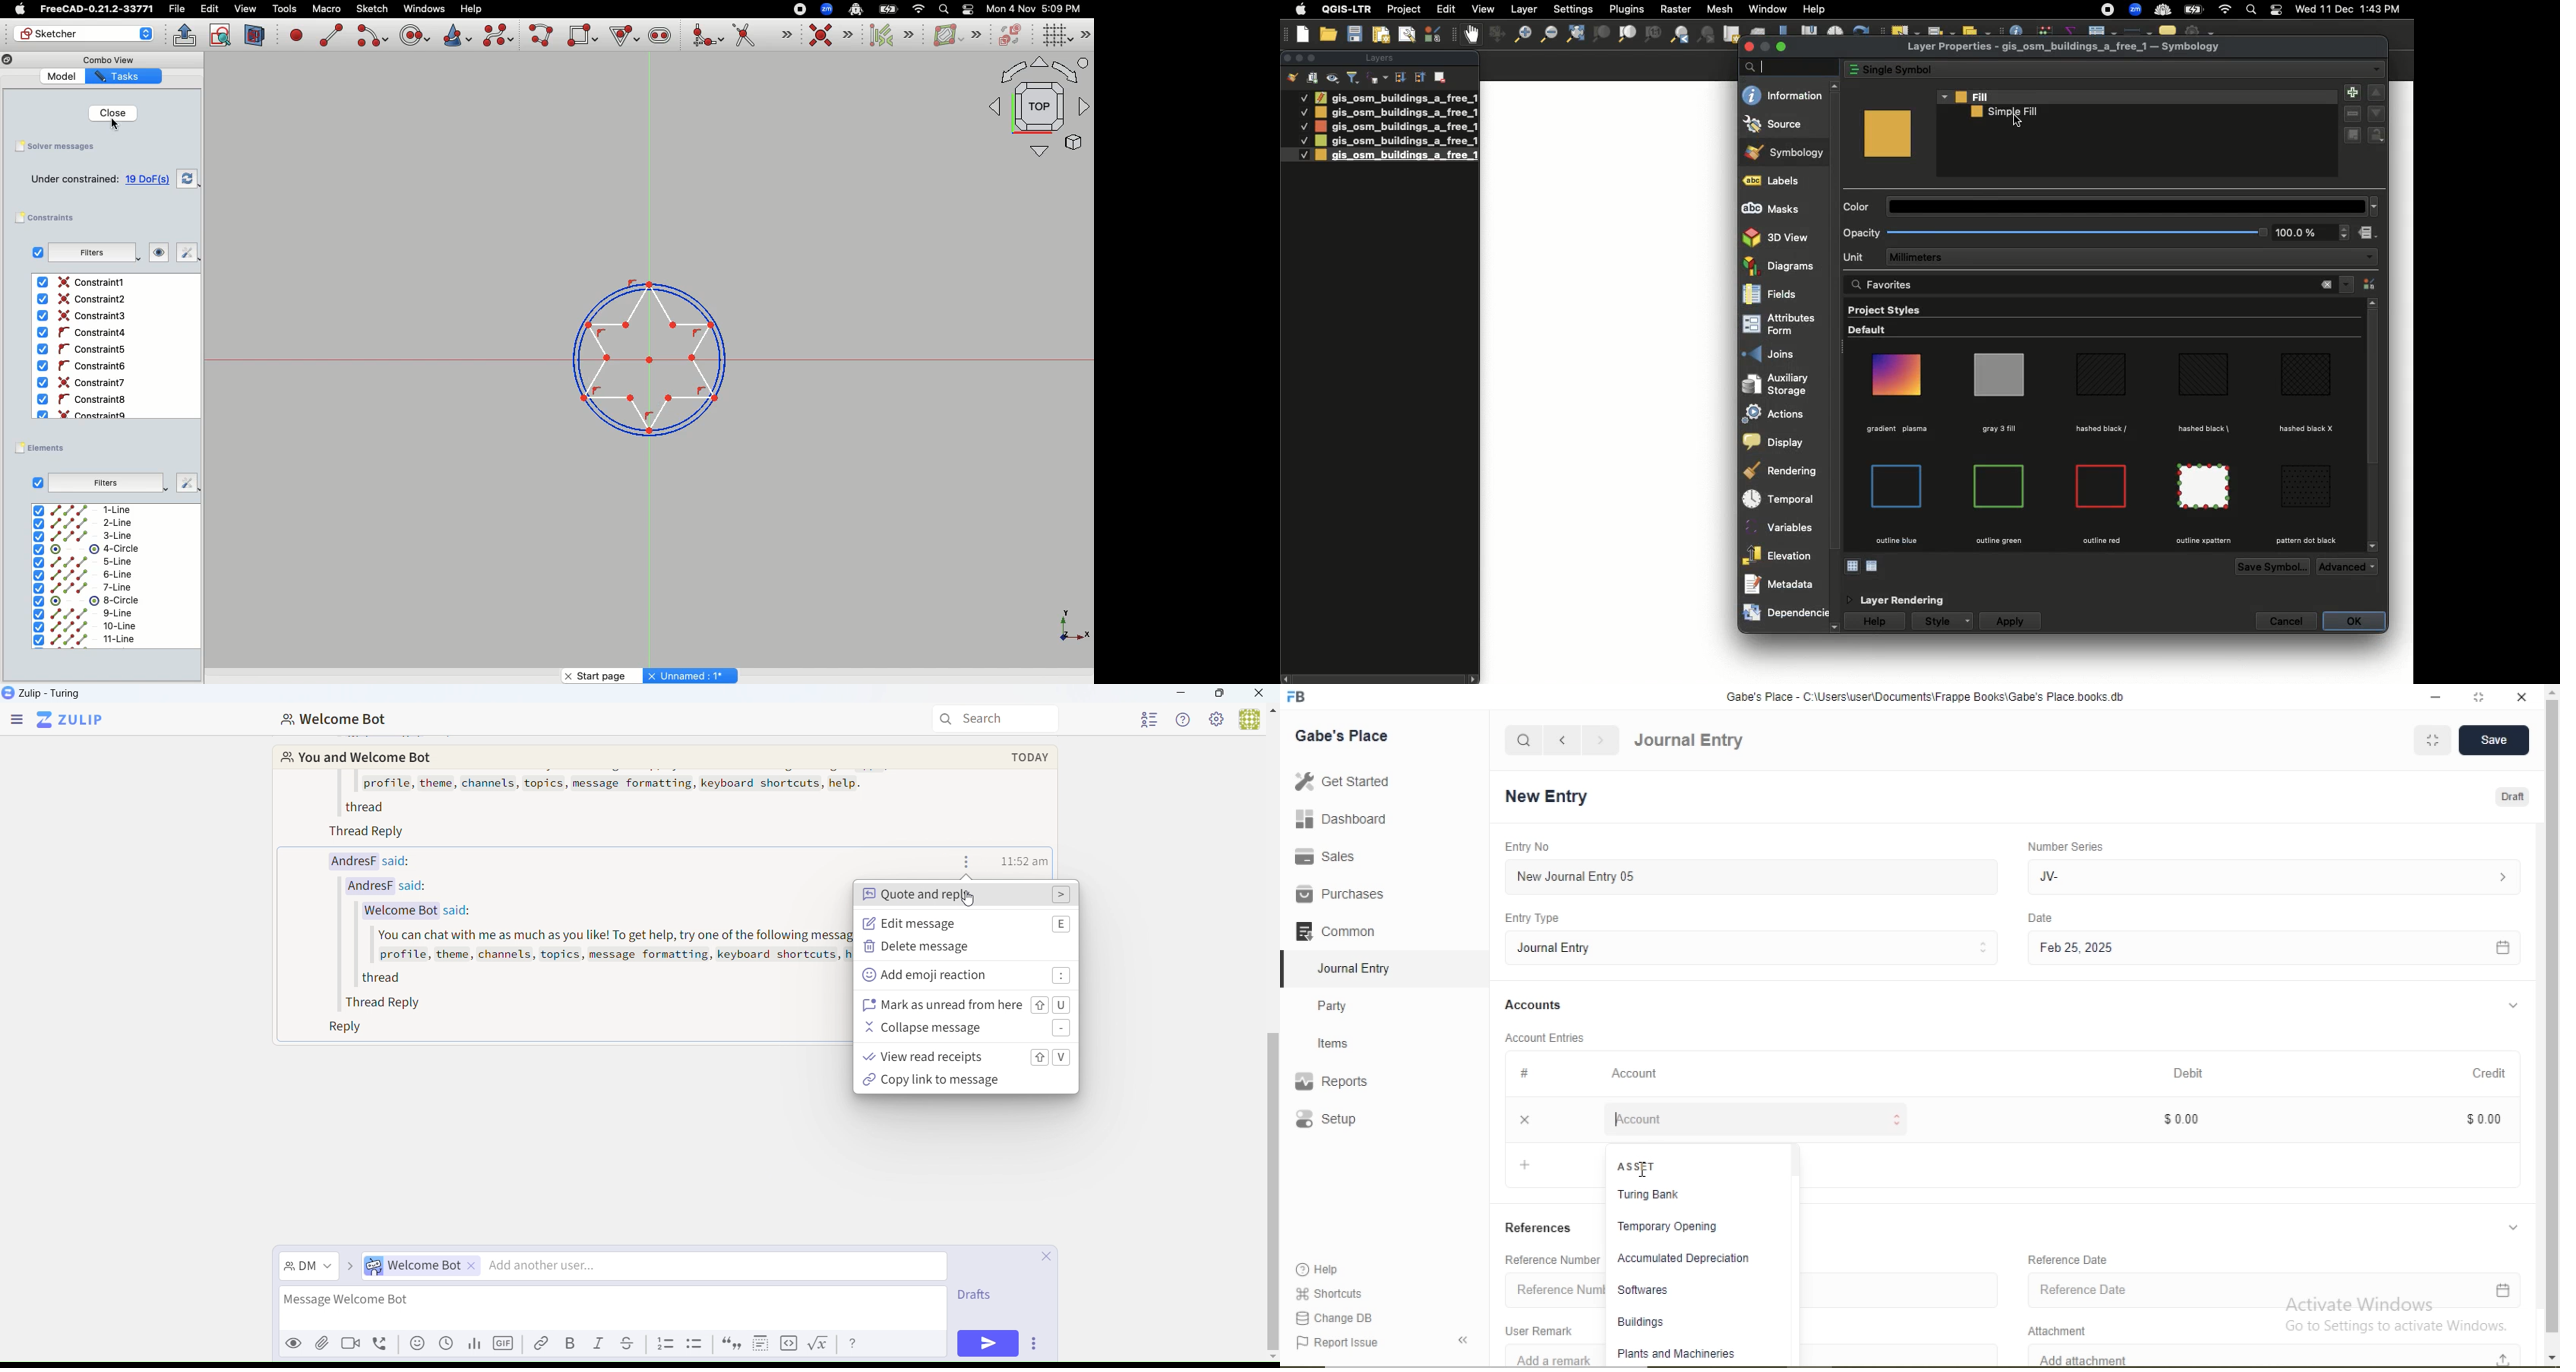 The height and width of the screenshot is (1372, 2576). I want to click on Account, so click(1637, 1073).